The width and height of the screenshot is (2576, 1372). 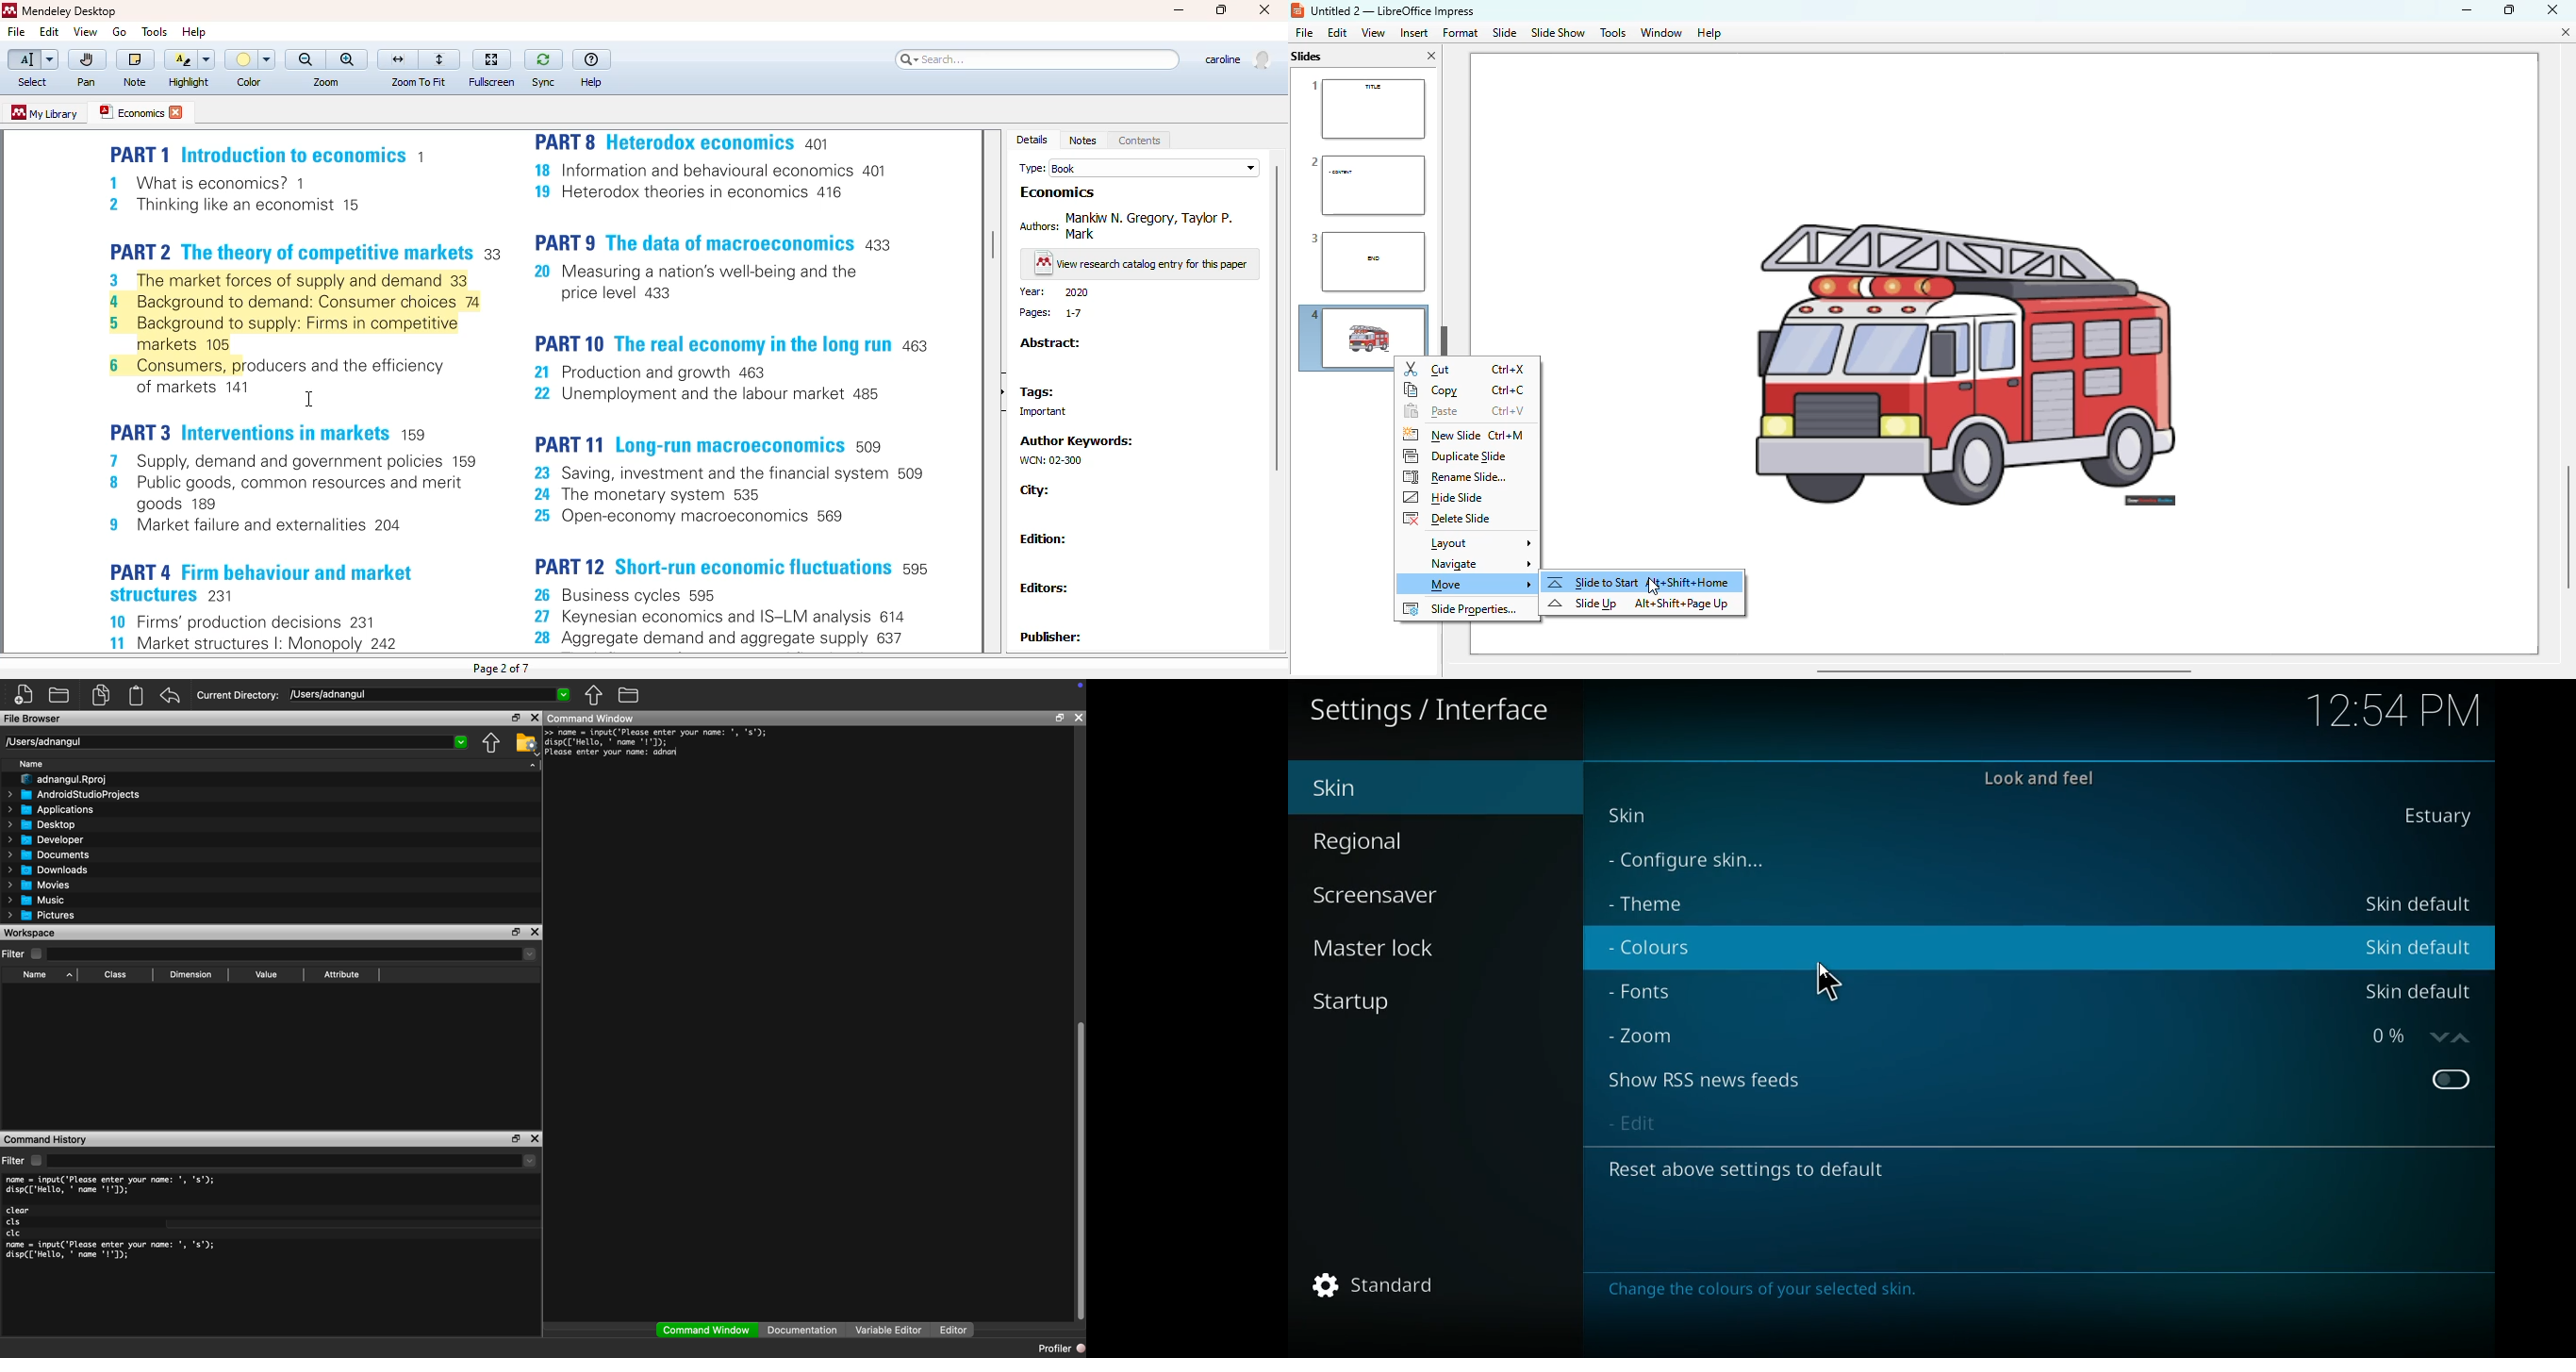 What do you see at coordinates (1037, 59) in the screenshot?
I see `search` at bounding box center [1037, 59].